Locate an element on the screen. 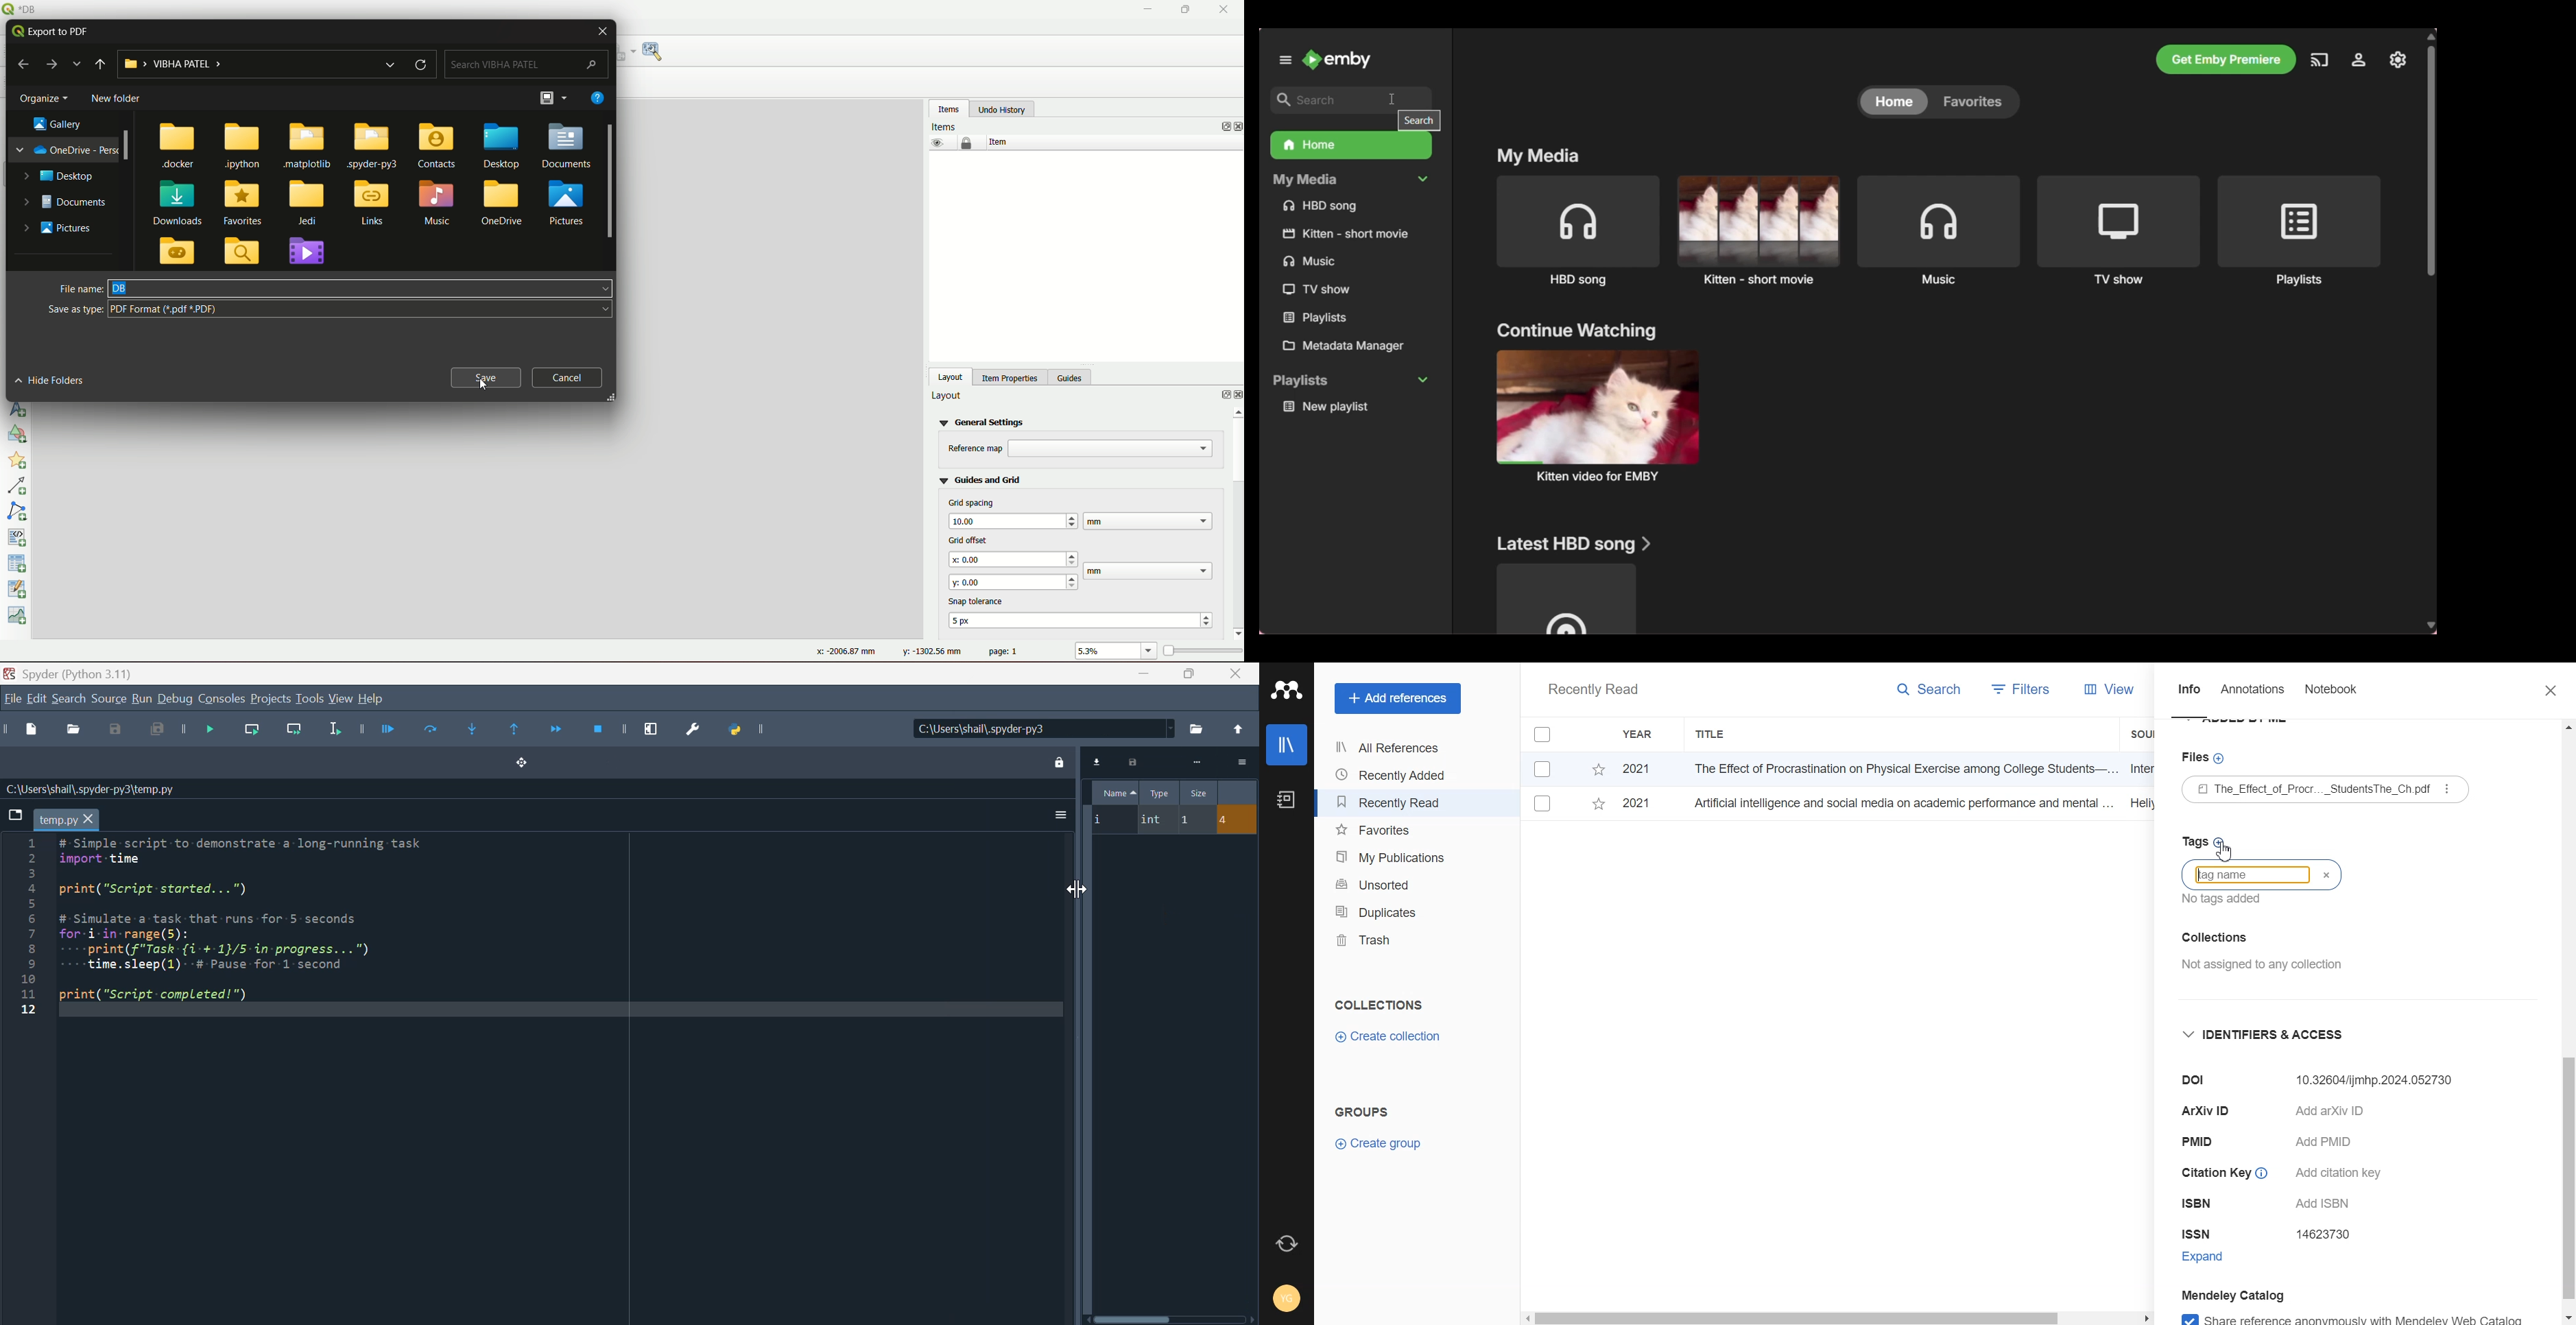 This screenshot has width=2576, height=1344. Manage Emby server is located at coordinates (2359, 63).